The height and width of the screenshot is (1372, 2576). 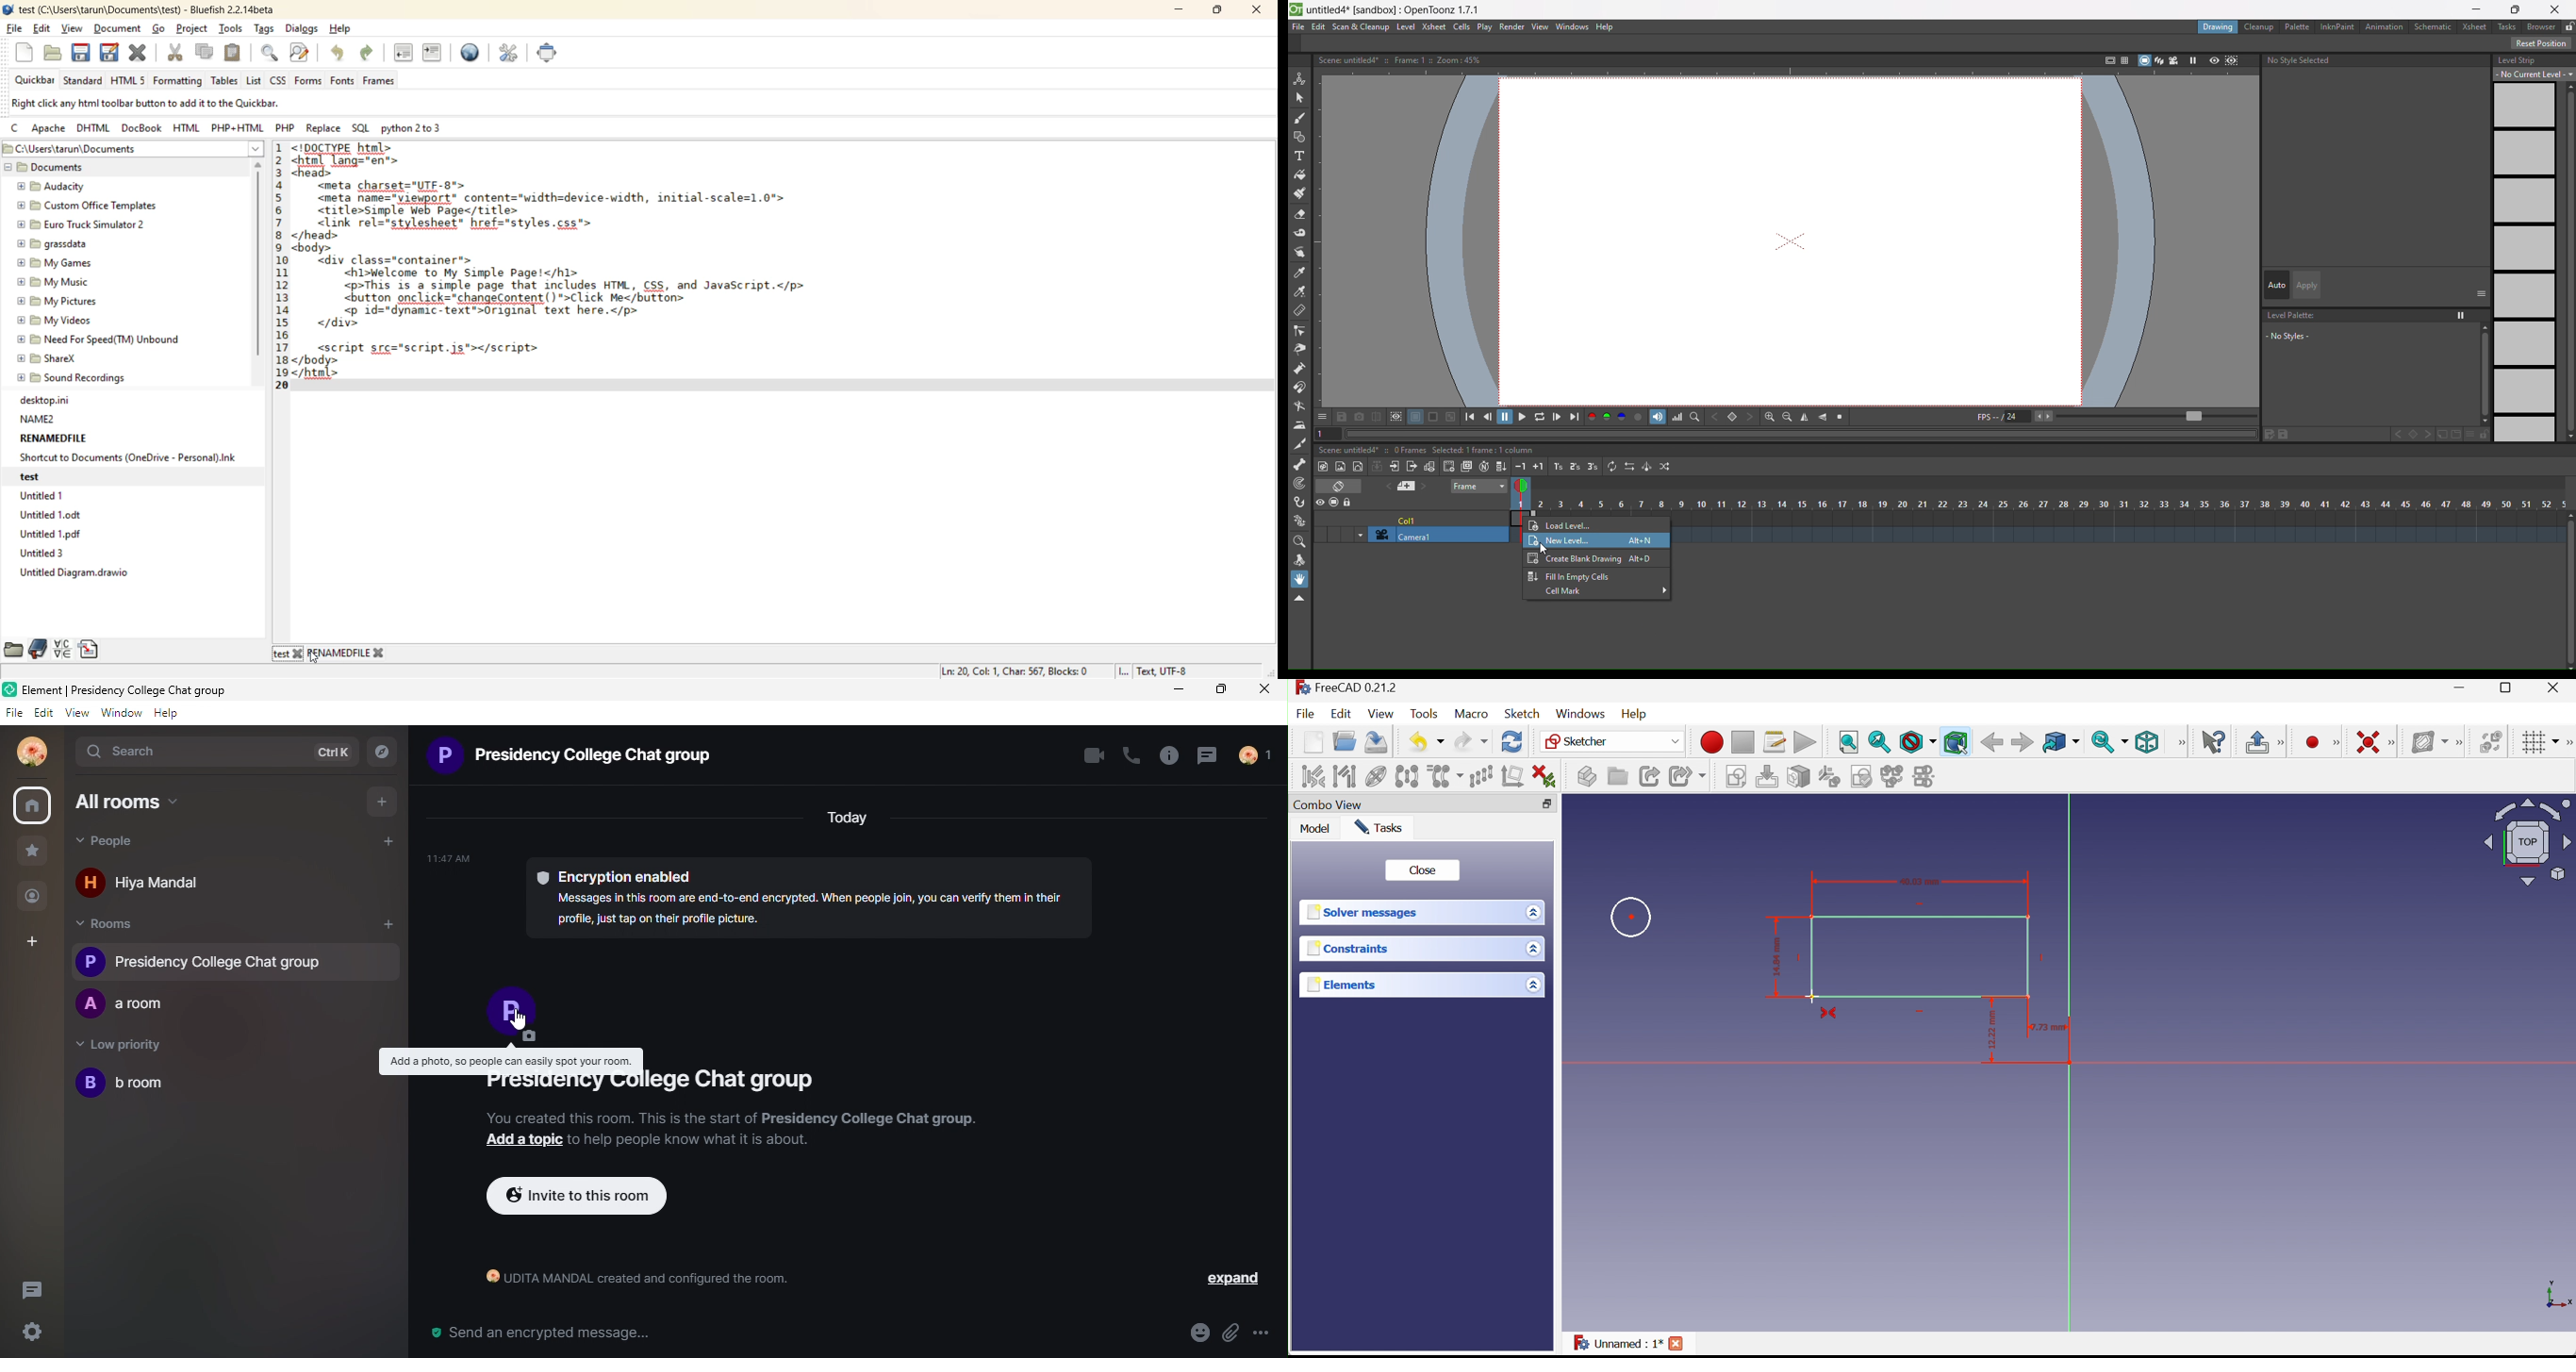 What do you see at coordinates (202, 53) in the screenshot?
I see `copy` at bounding box center [202, 53].